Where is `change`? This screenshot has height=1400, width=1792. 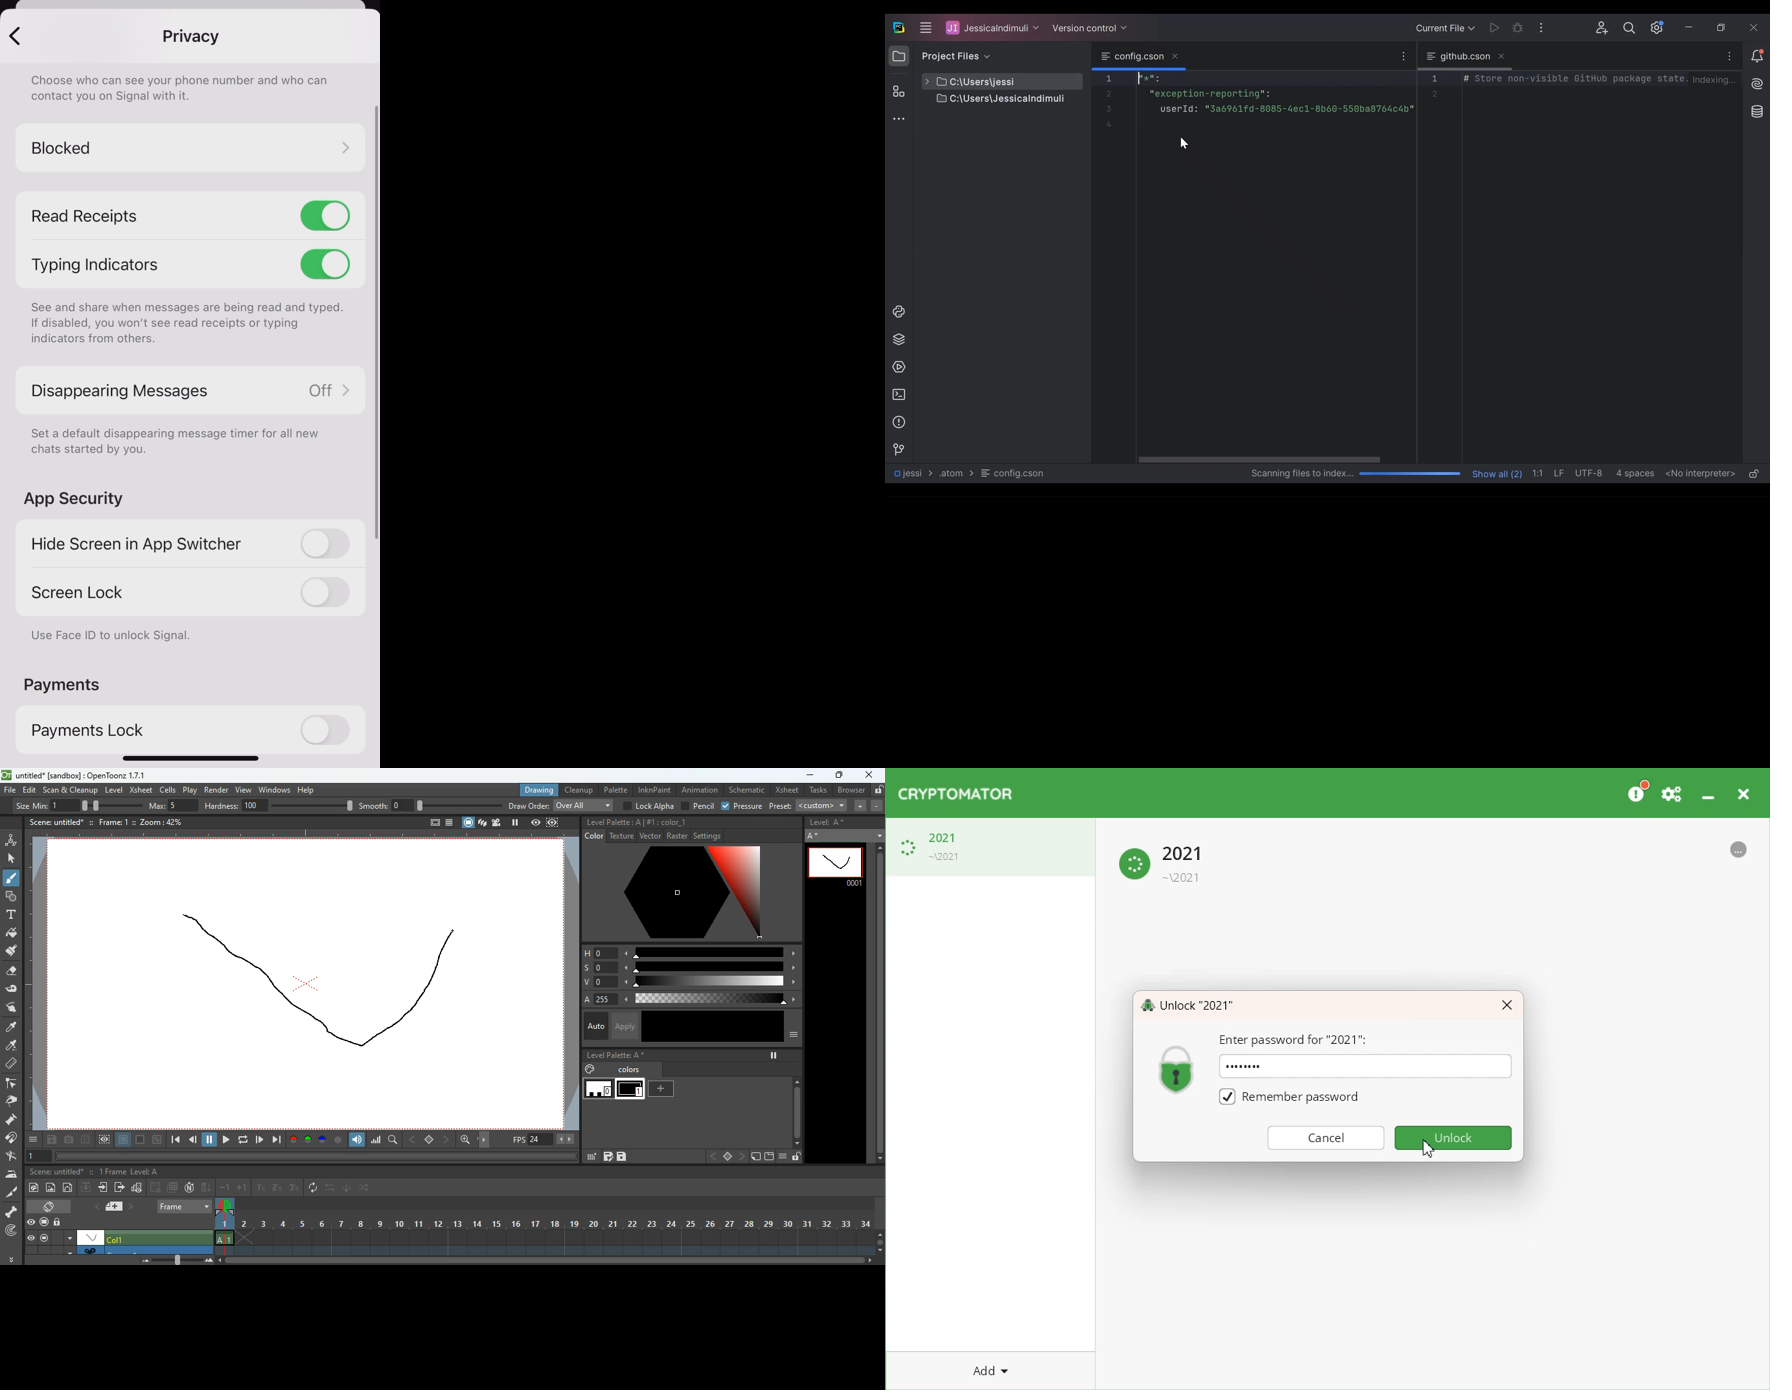 change is located at coordinates (69, 1188).